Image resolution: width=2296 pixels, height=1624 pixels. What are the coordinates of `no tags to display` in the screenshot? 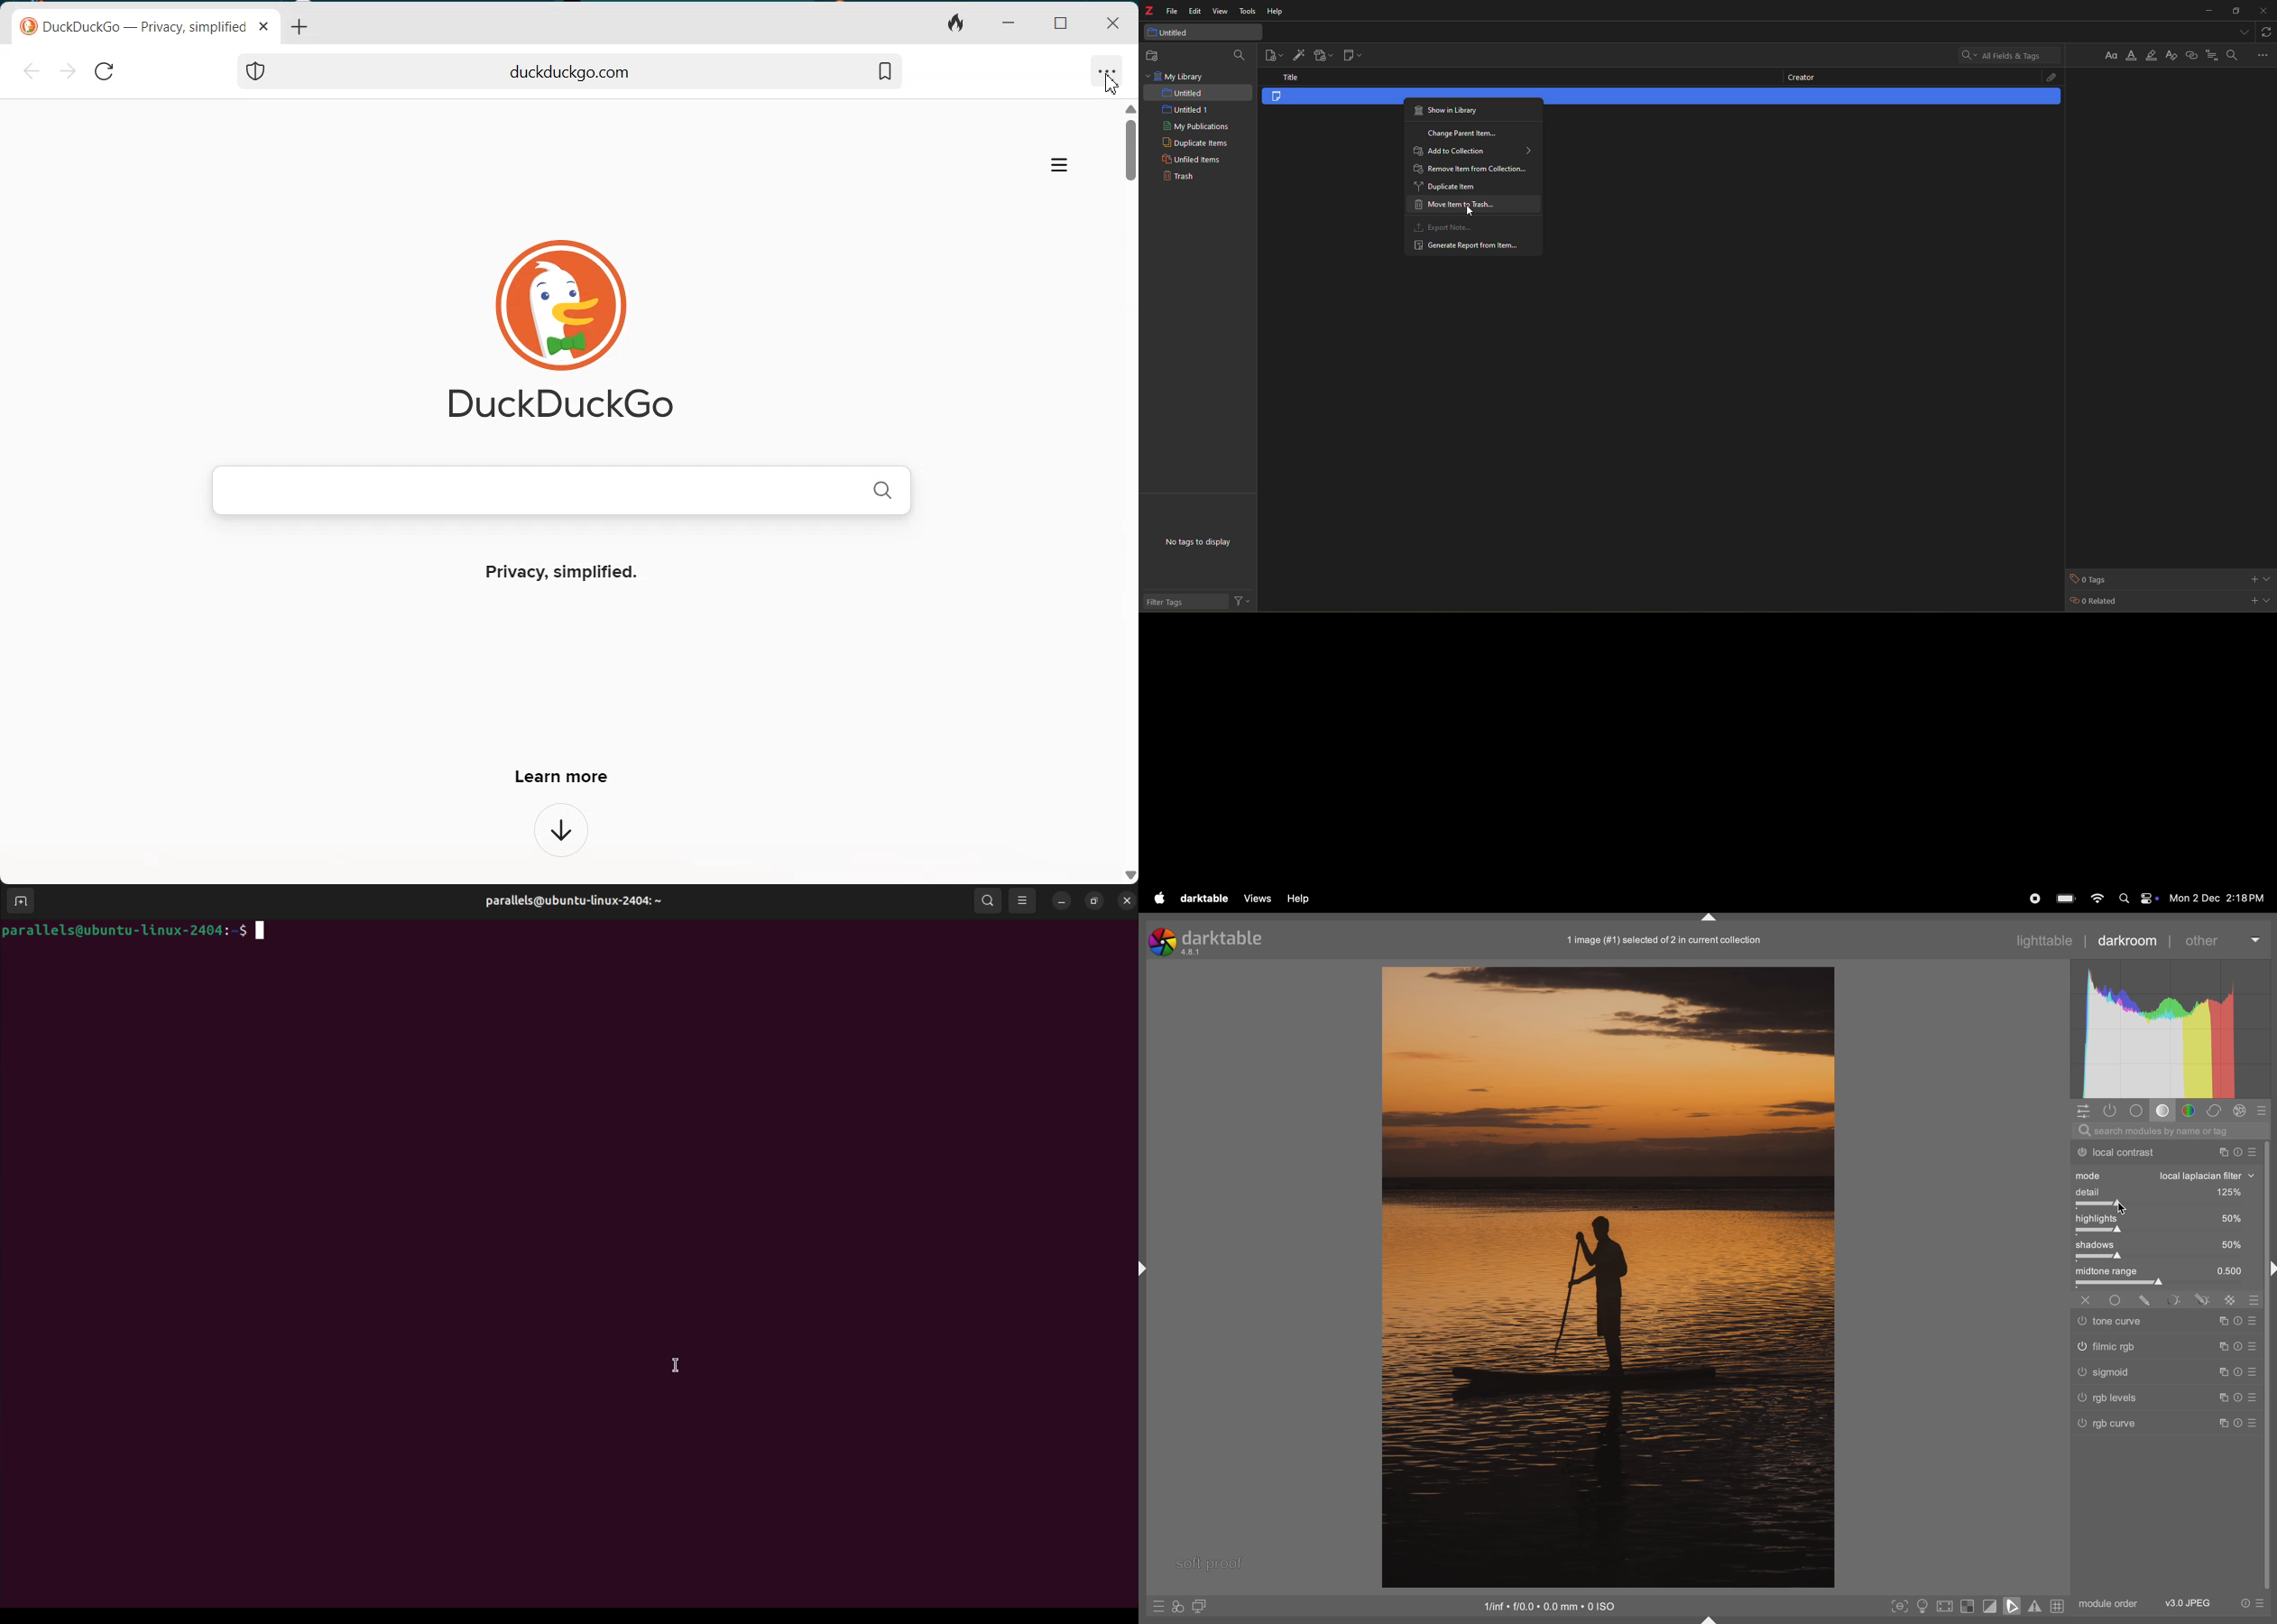 It's located at (1200, 544).